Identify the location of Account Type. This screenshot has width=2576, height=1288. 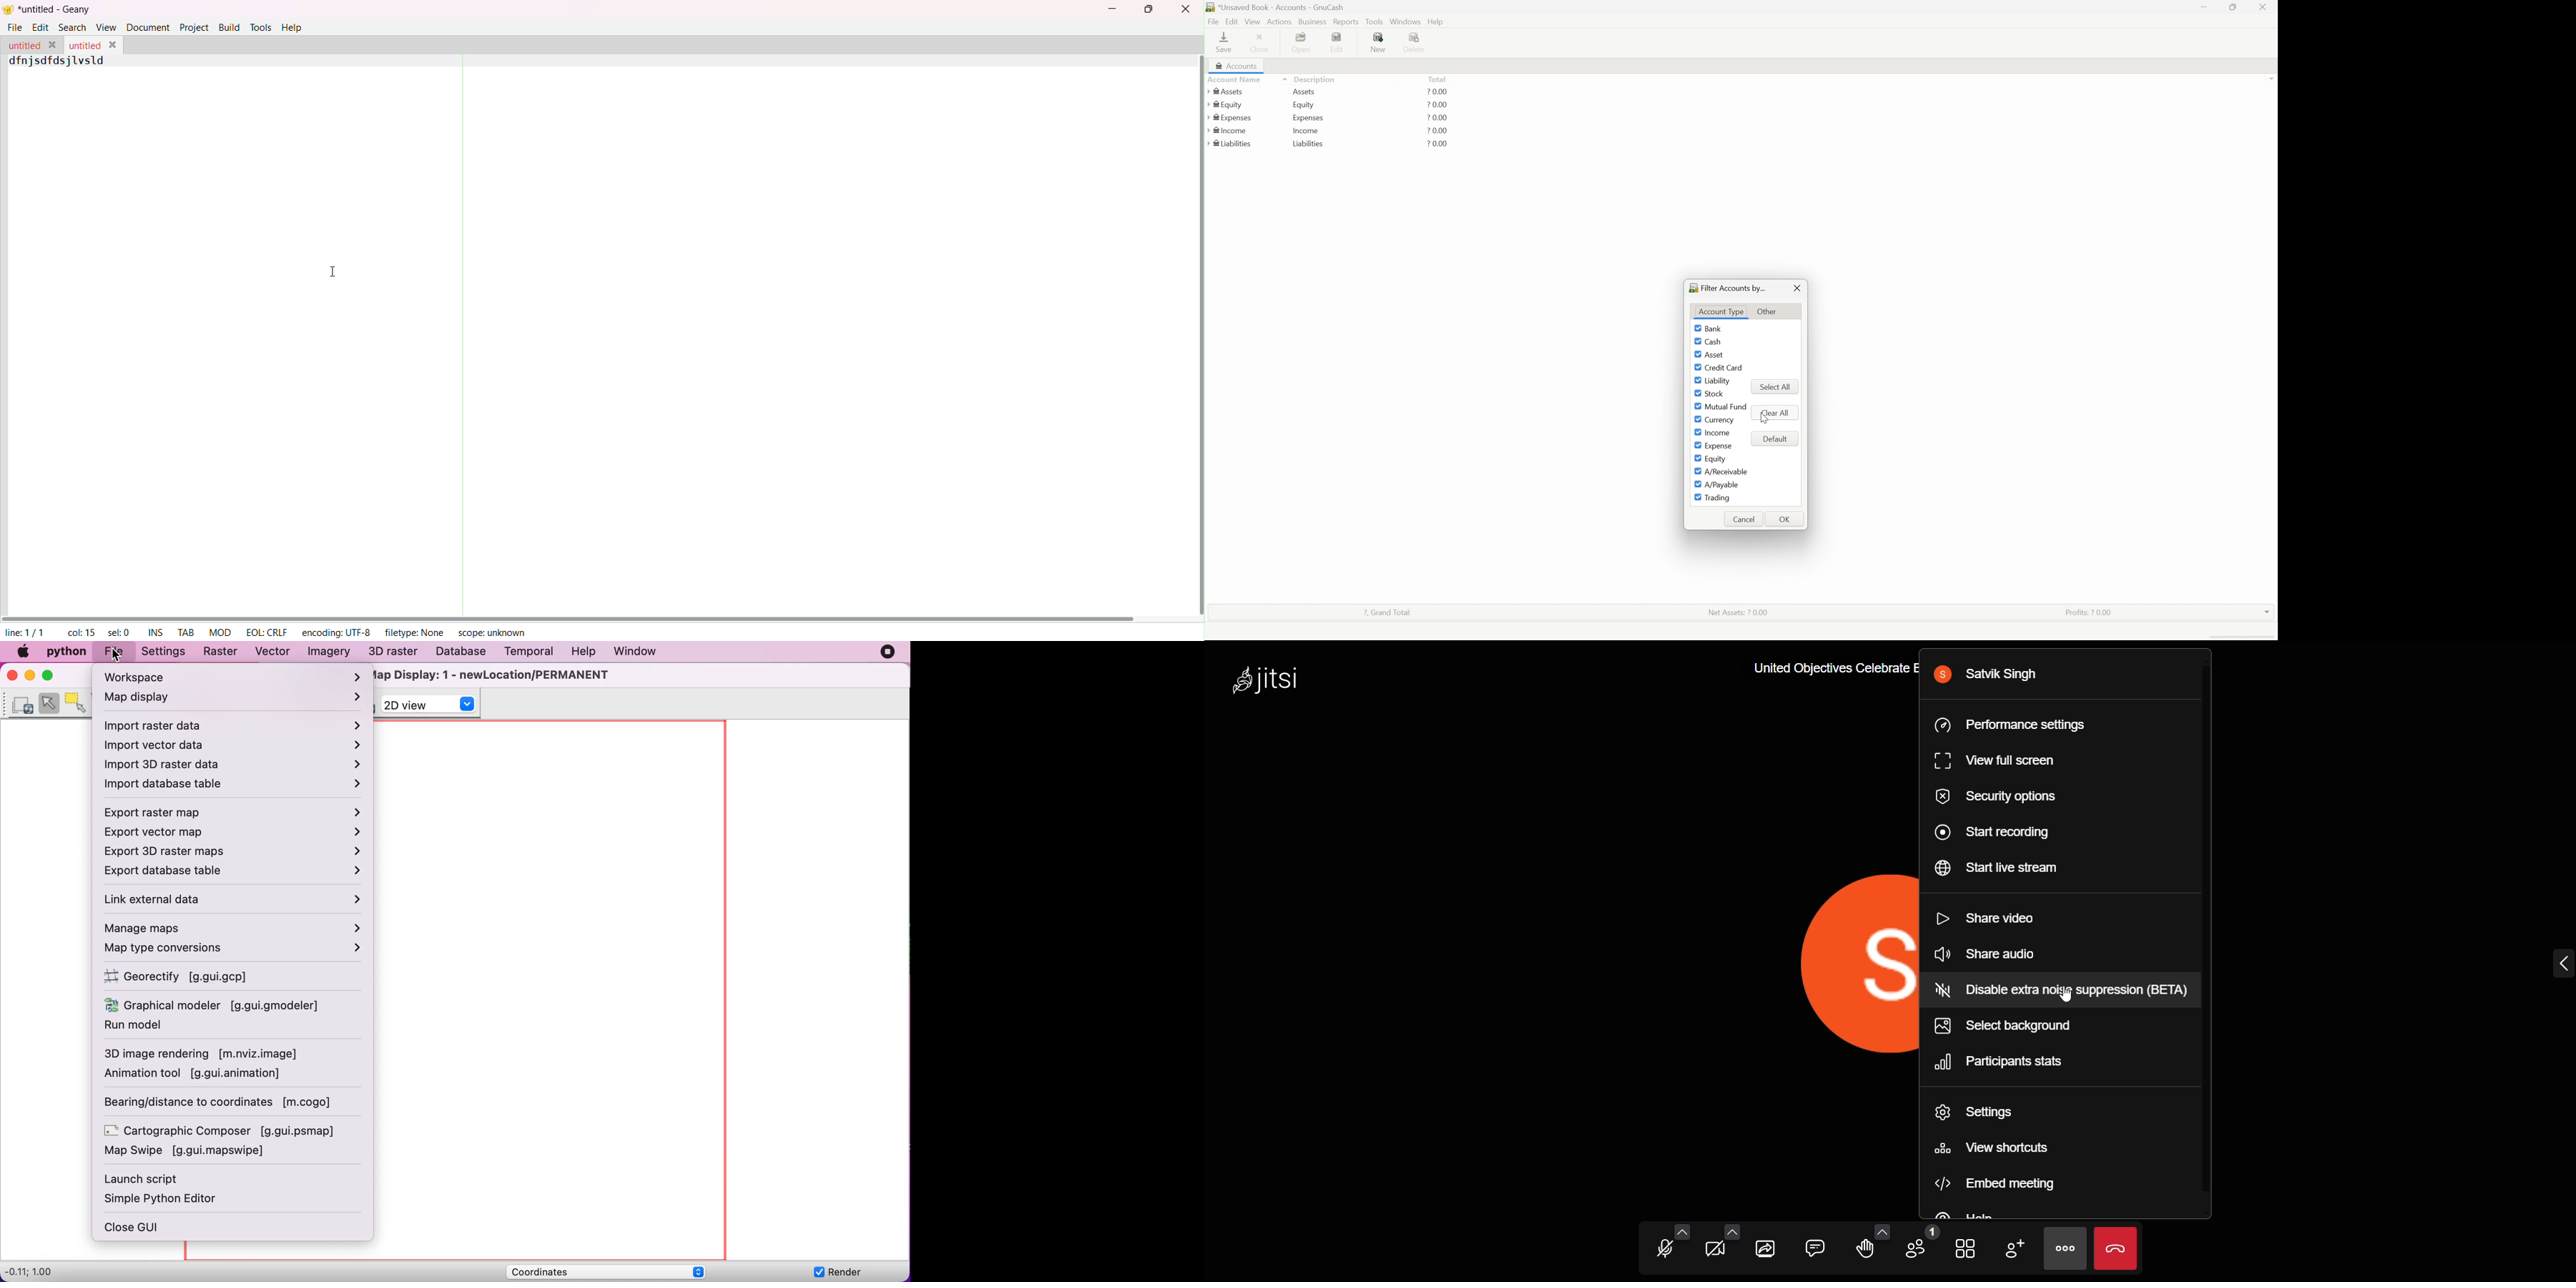
(1722, 311).